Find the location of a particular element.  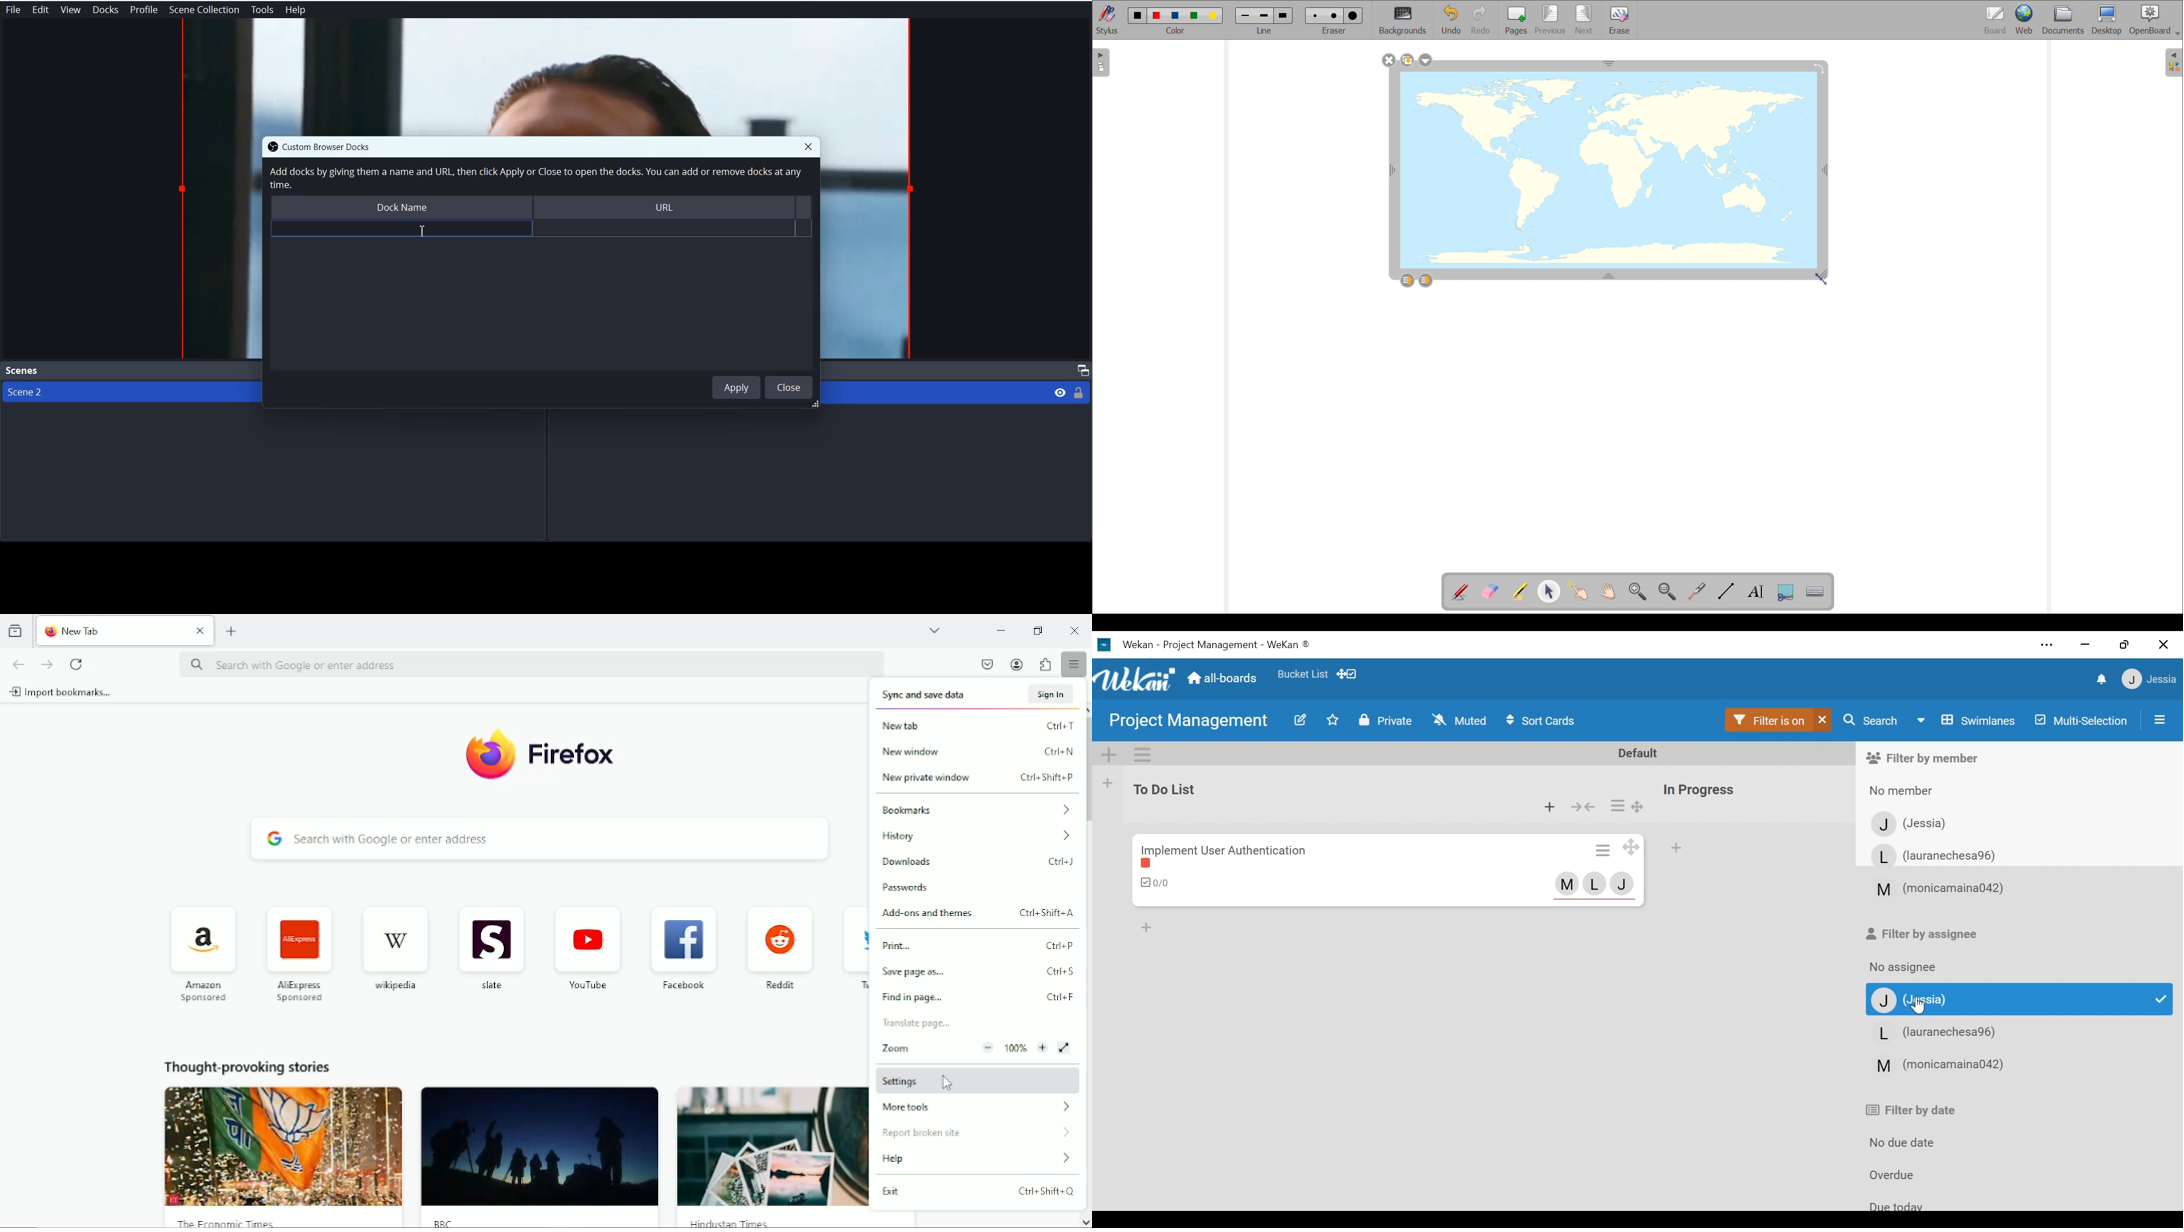

youtube is located at coordinates (589, 984).